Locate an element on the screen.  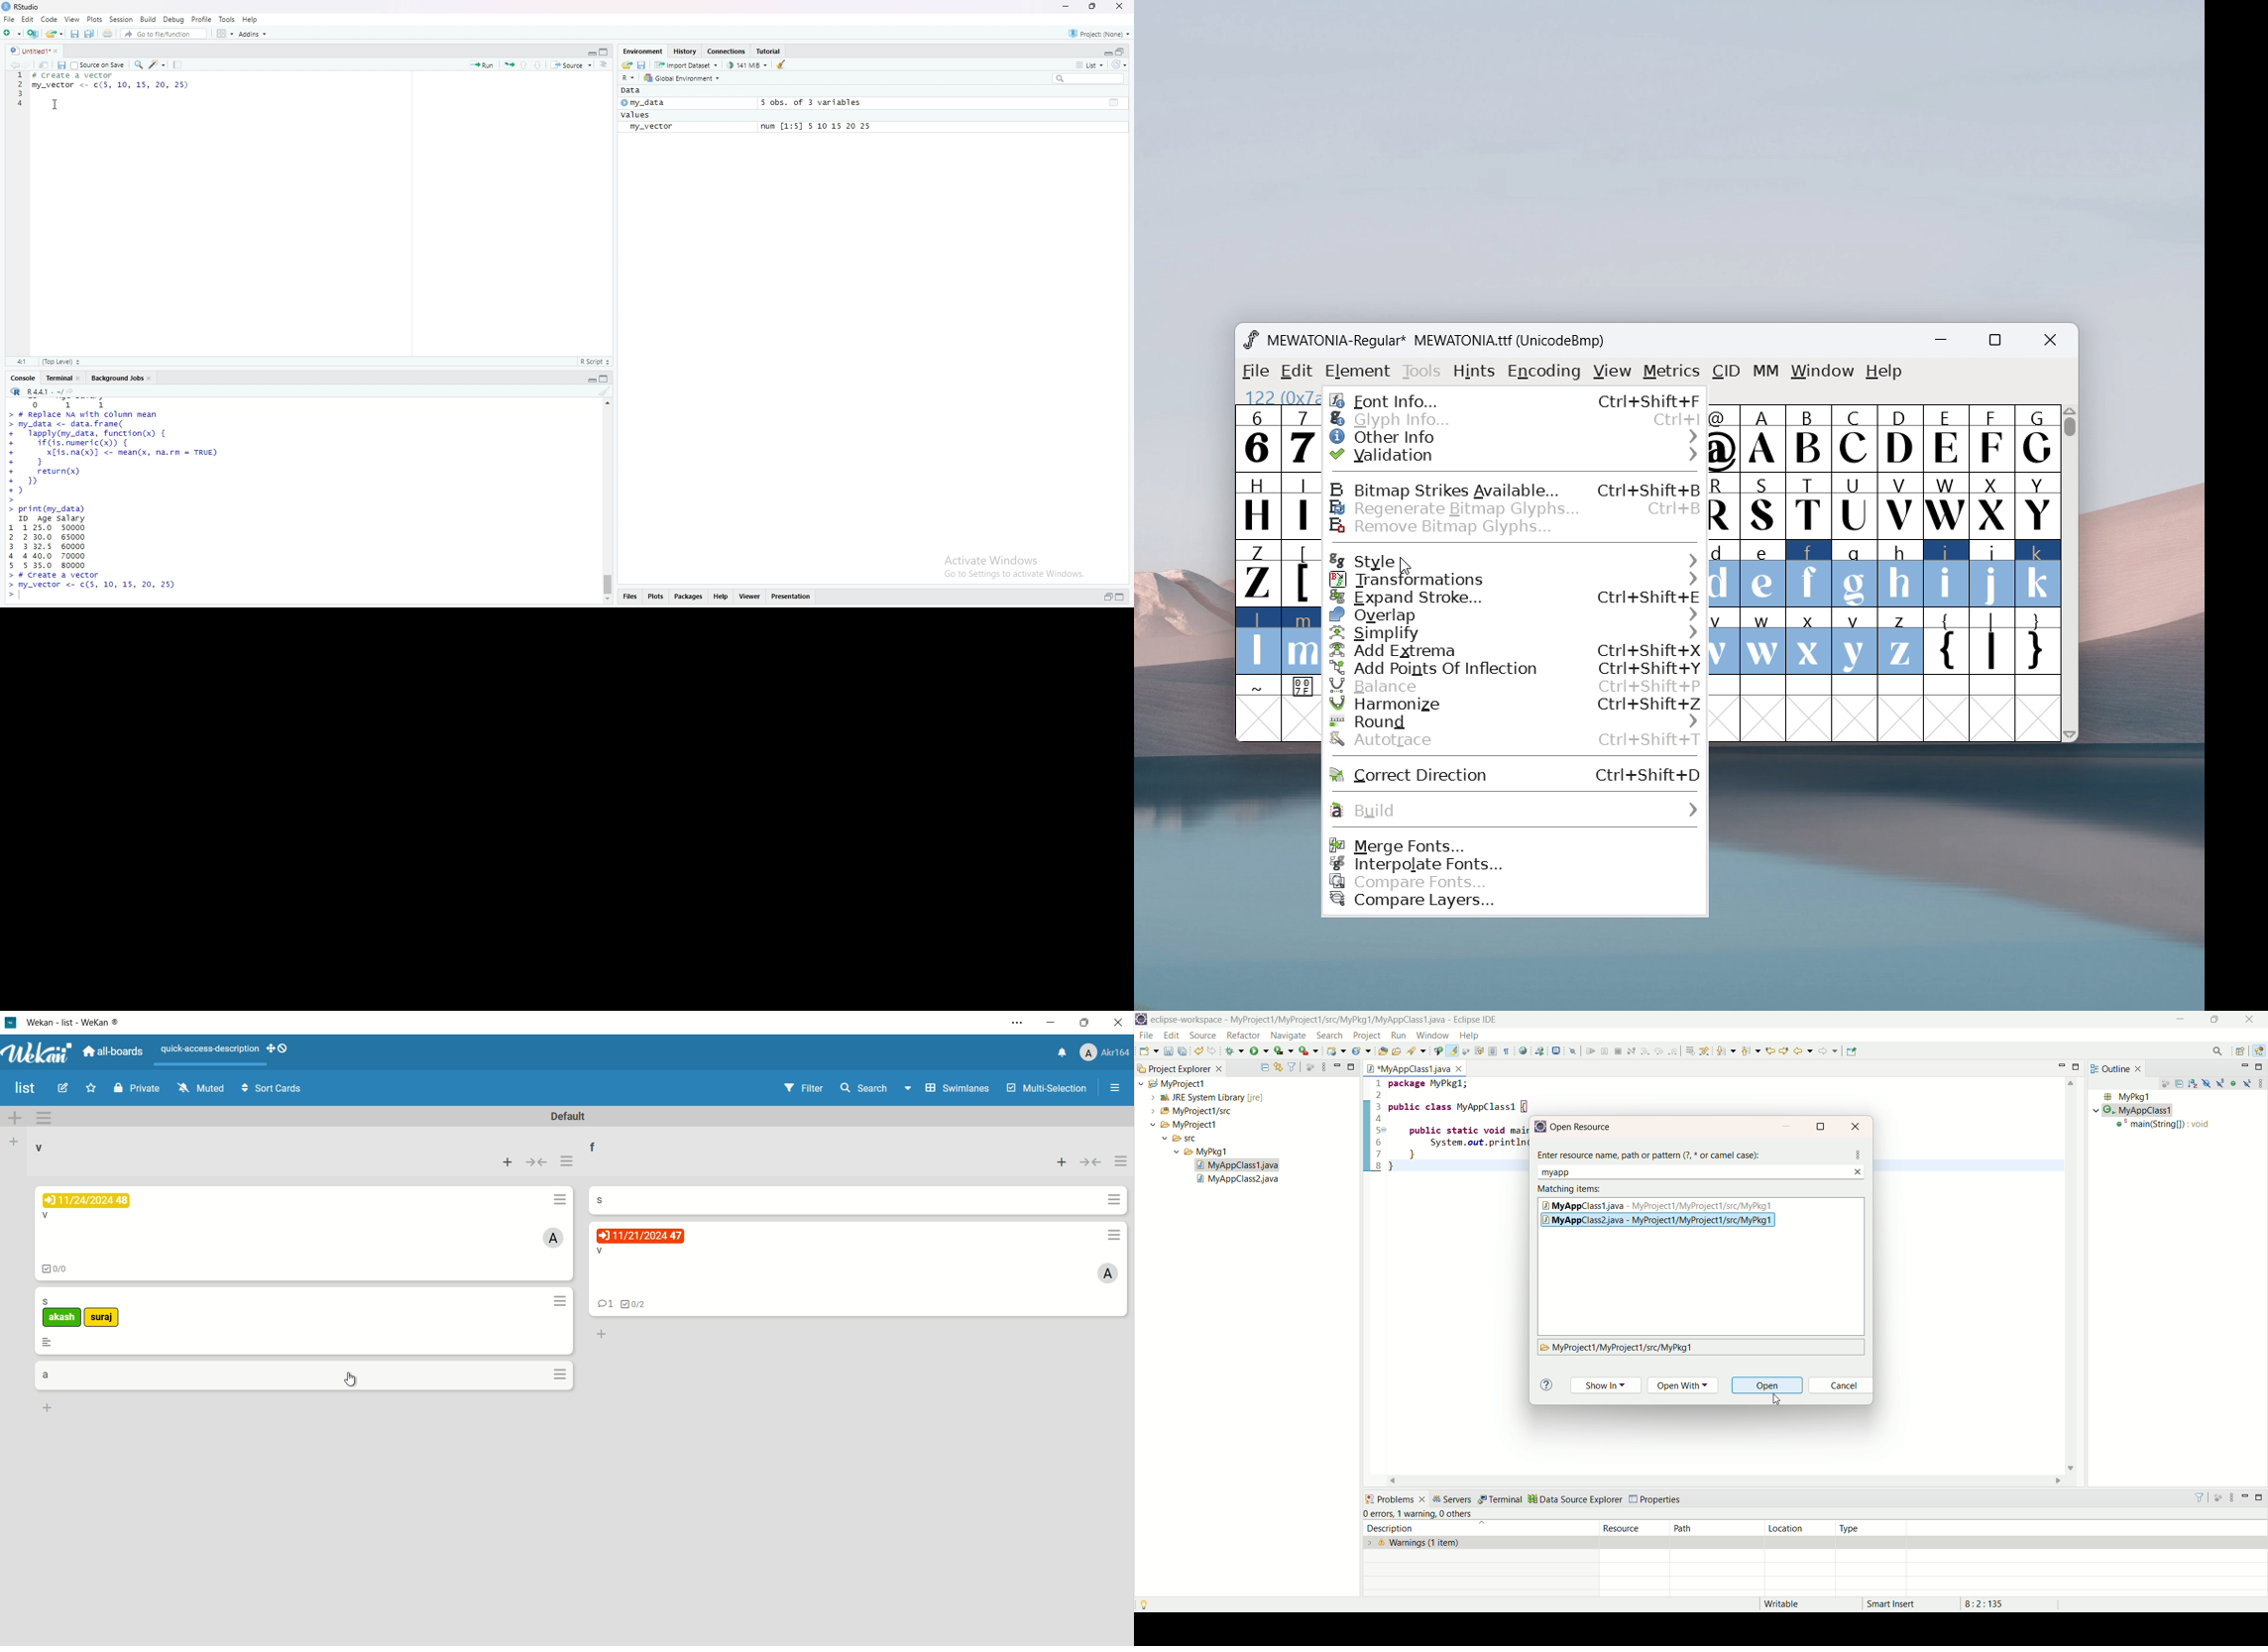
console is located at coordinates (24, 378).